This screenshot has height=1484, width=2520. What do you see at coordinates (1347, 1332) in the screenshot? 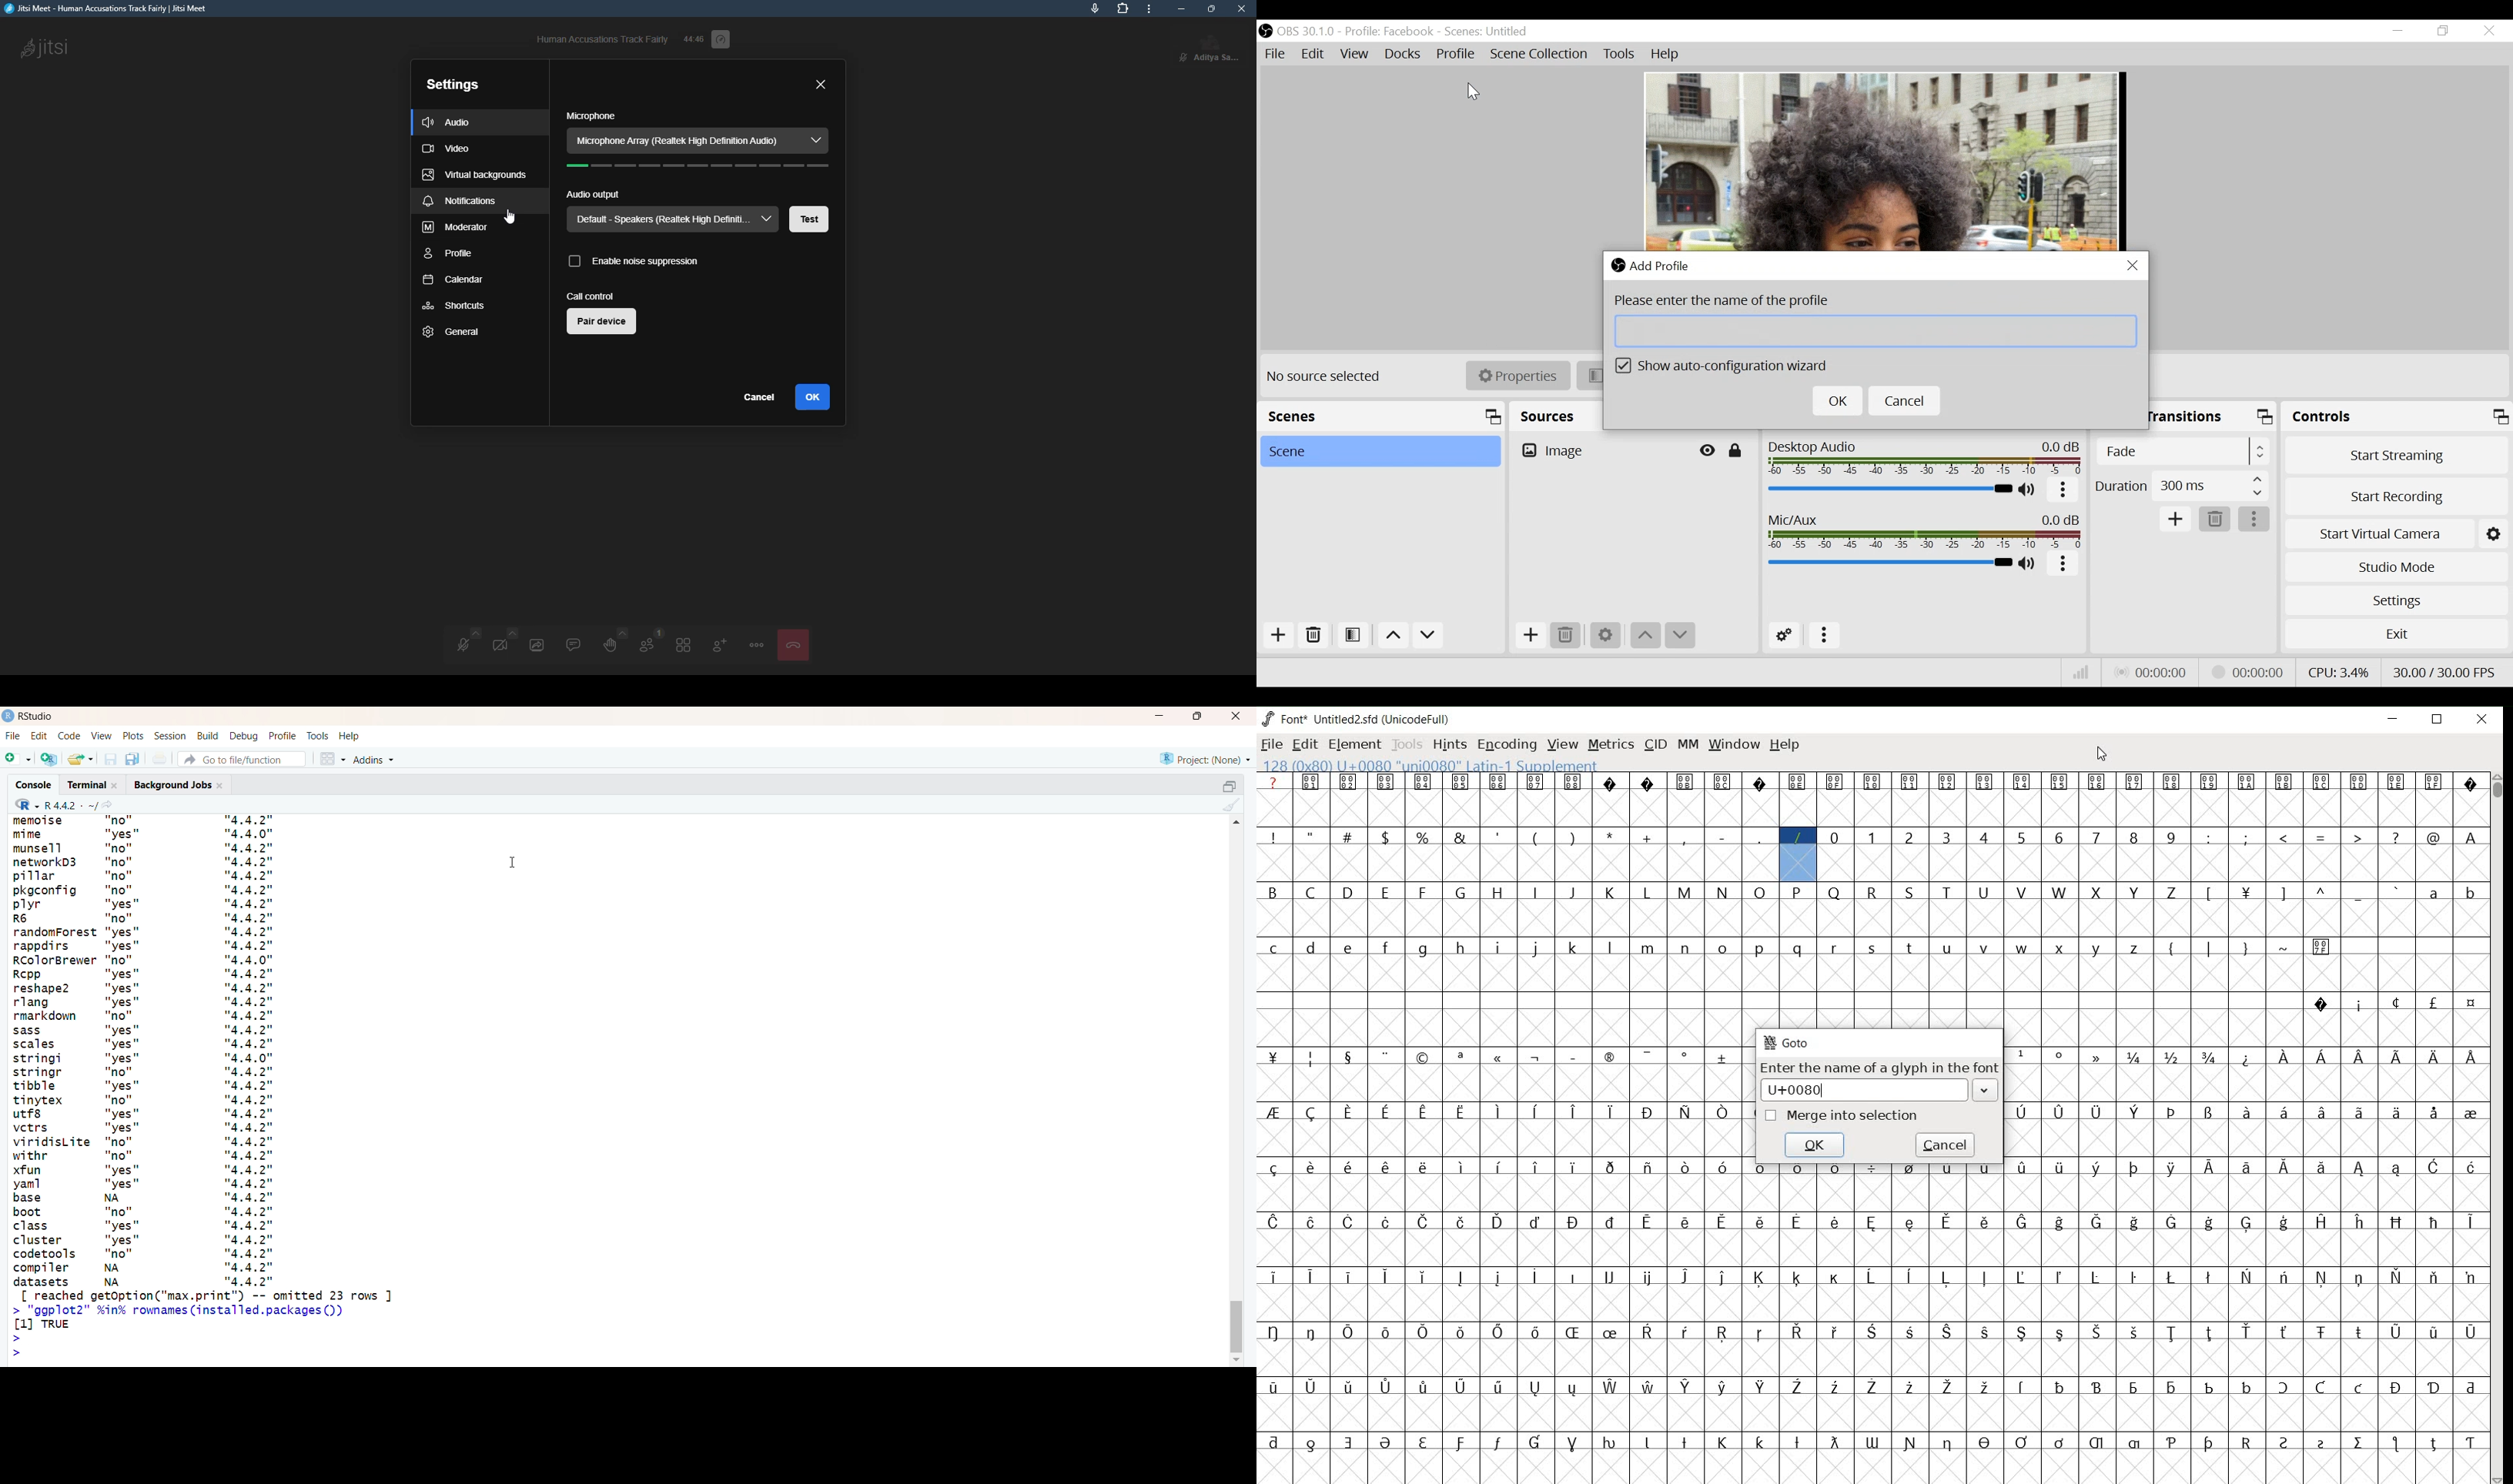
I see `glyph` at bounding box center [1347, 1332].